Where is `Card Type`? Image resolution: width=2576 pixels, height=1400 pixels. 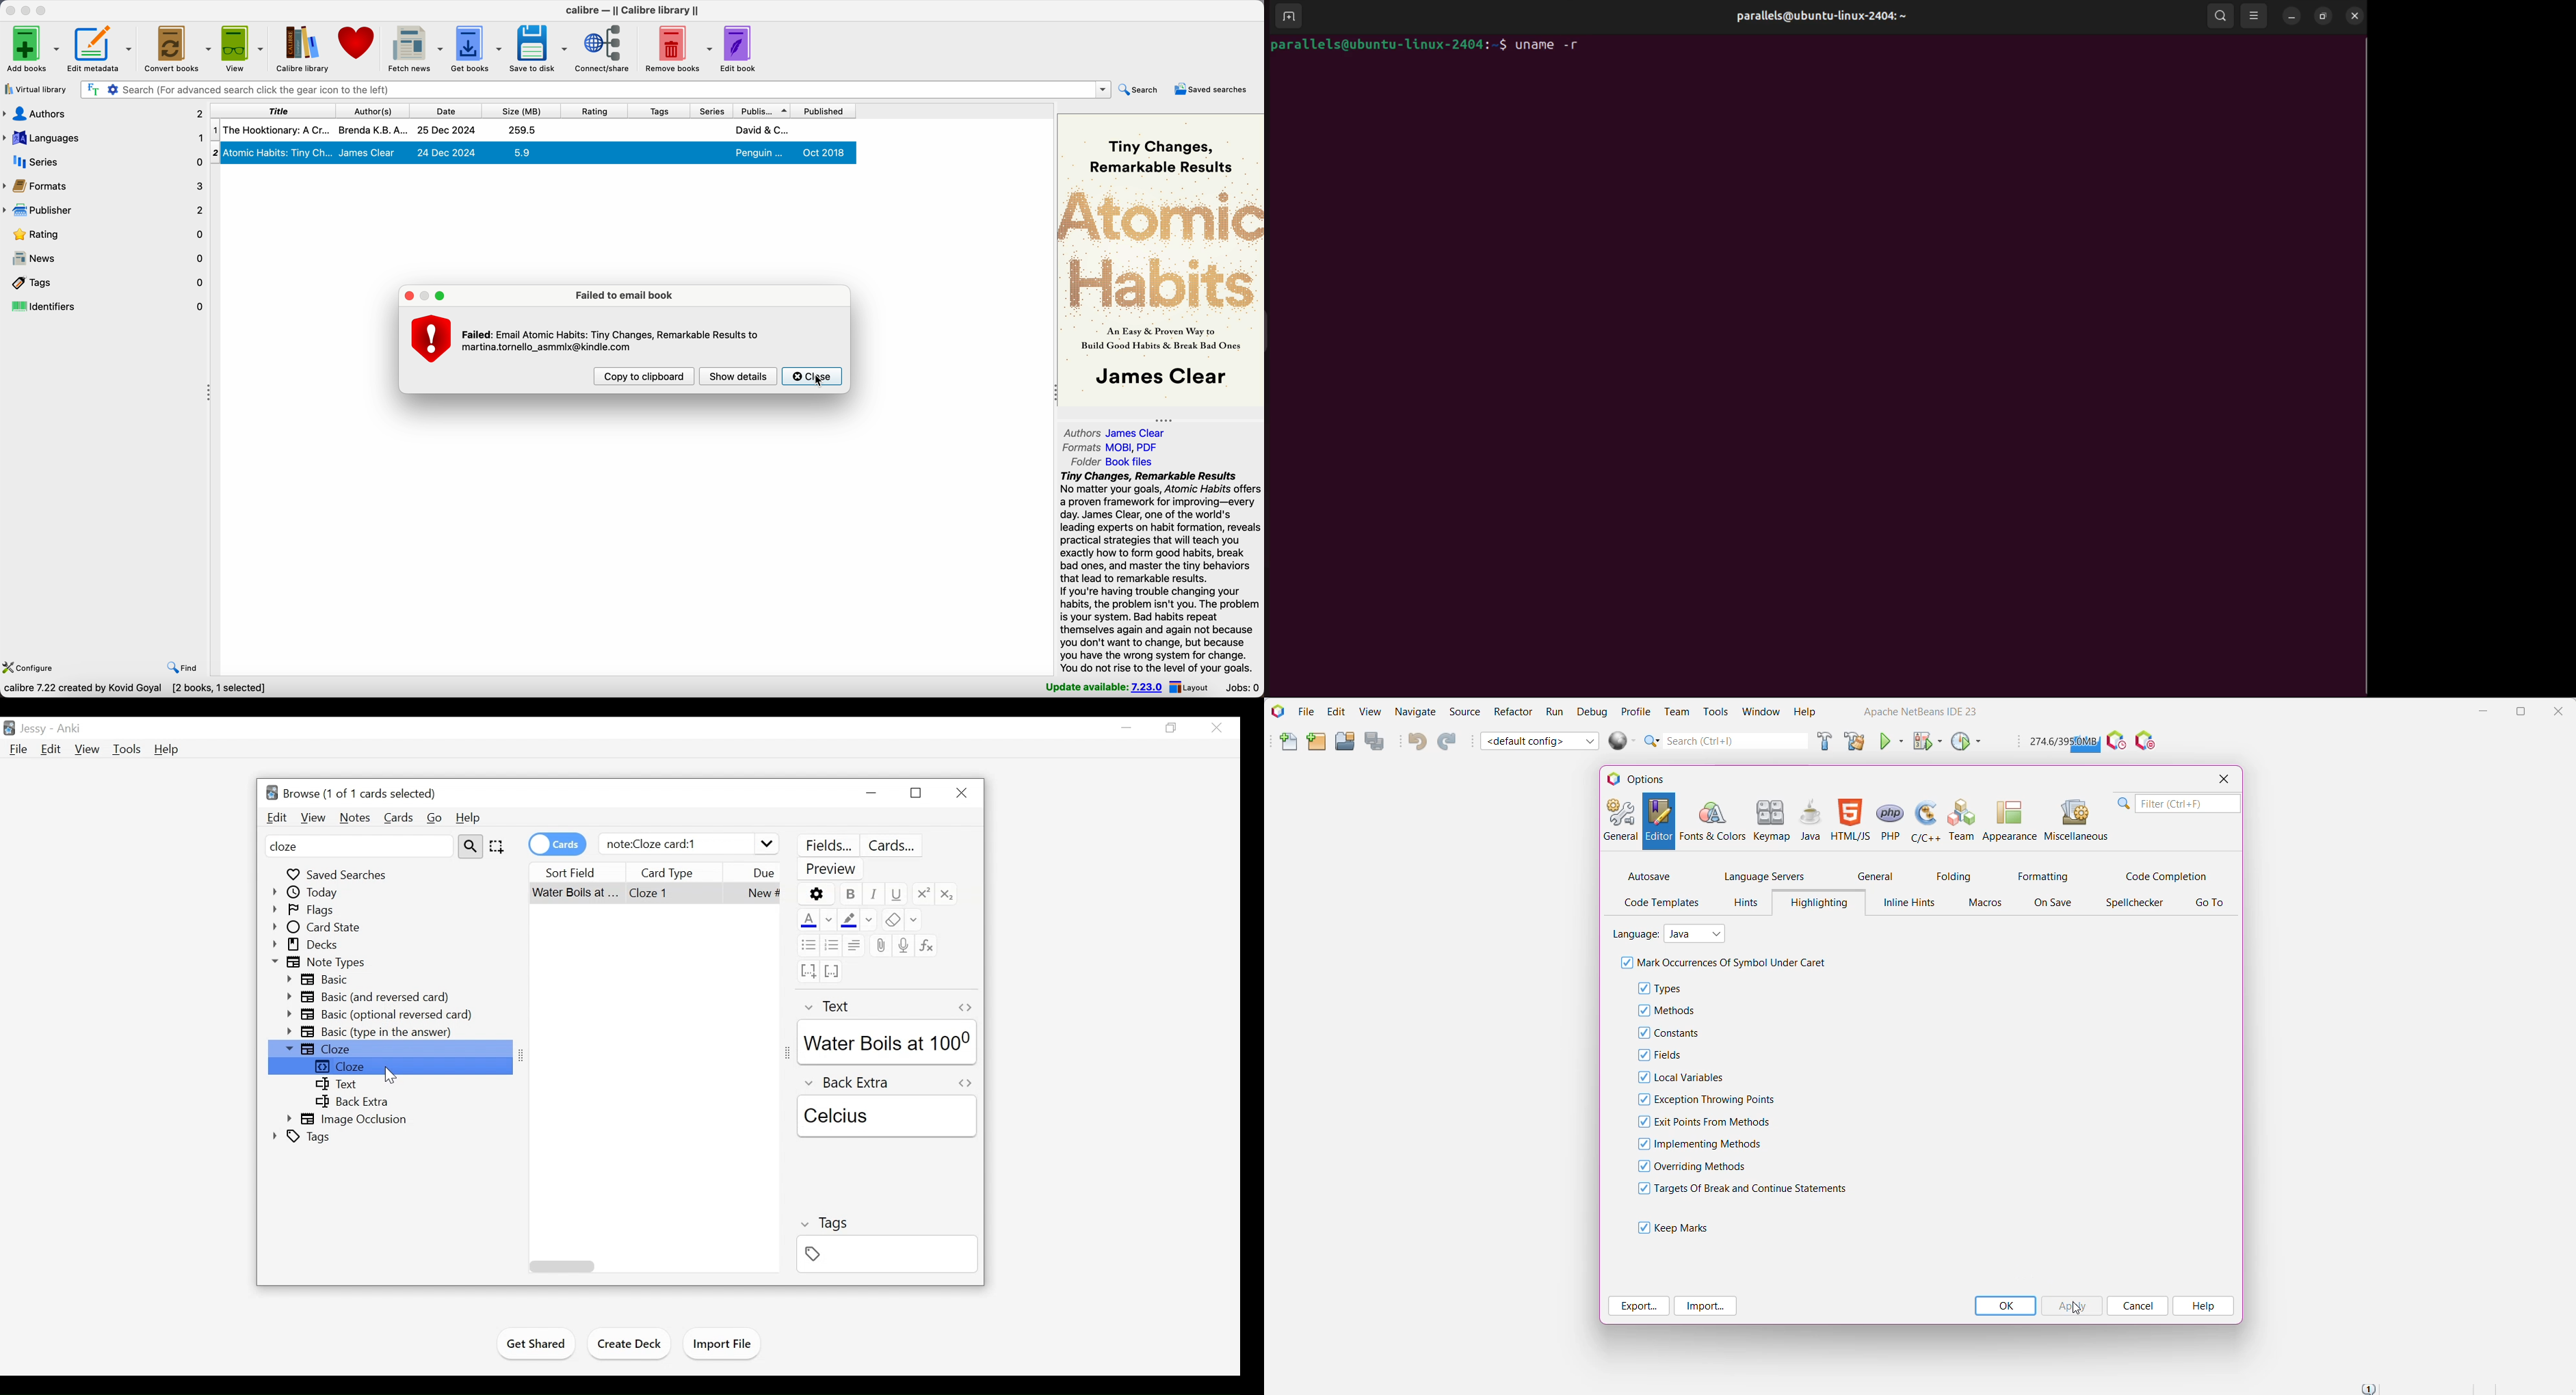 Card Type is located at coordinates (674, 893).